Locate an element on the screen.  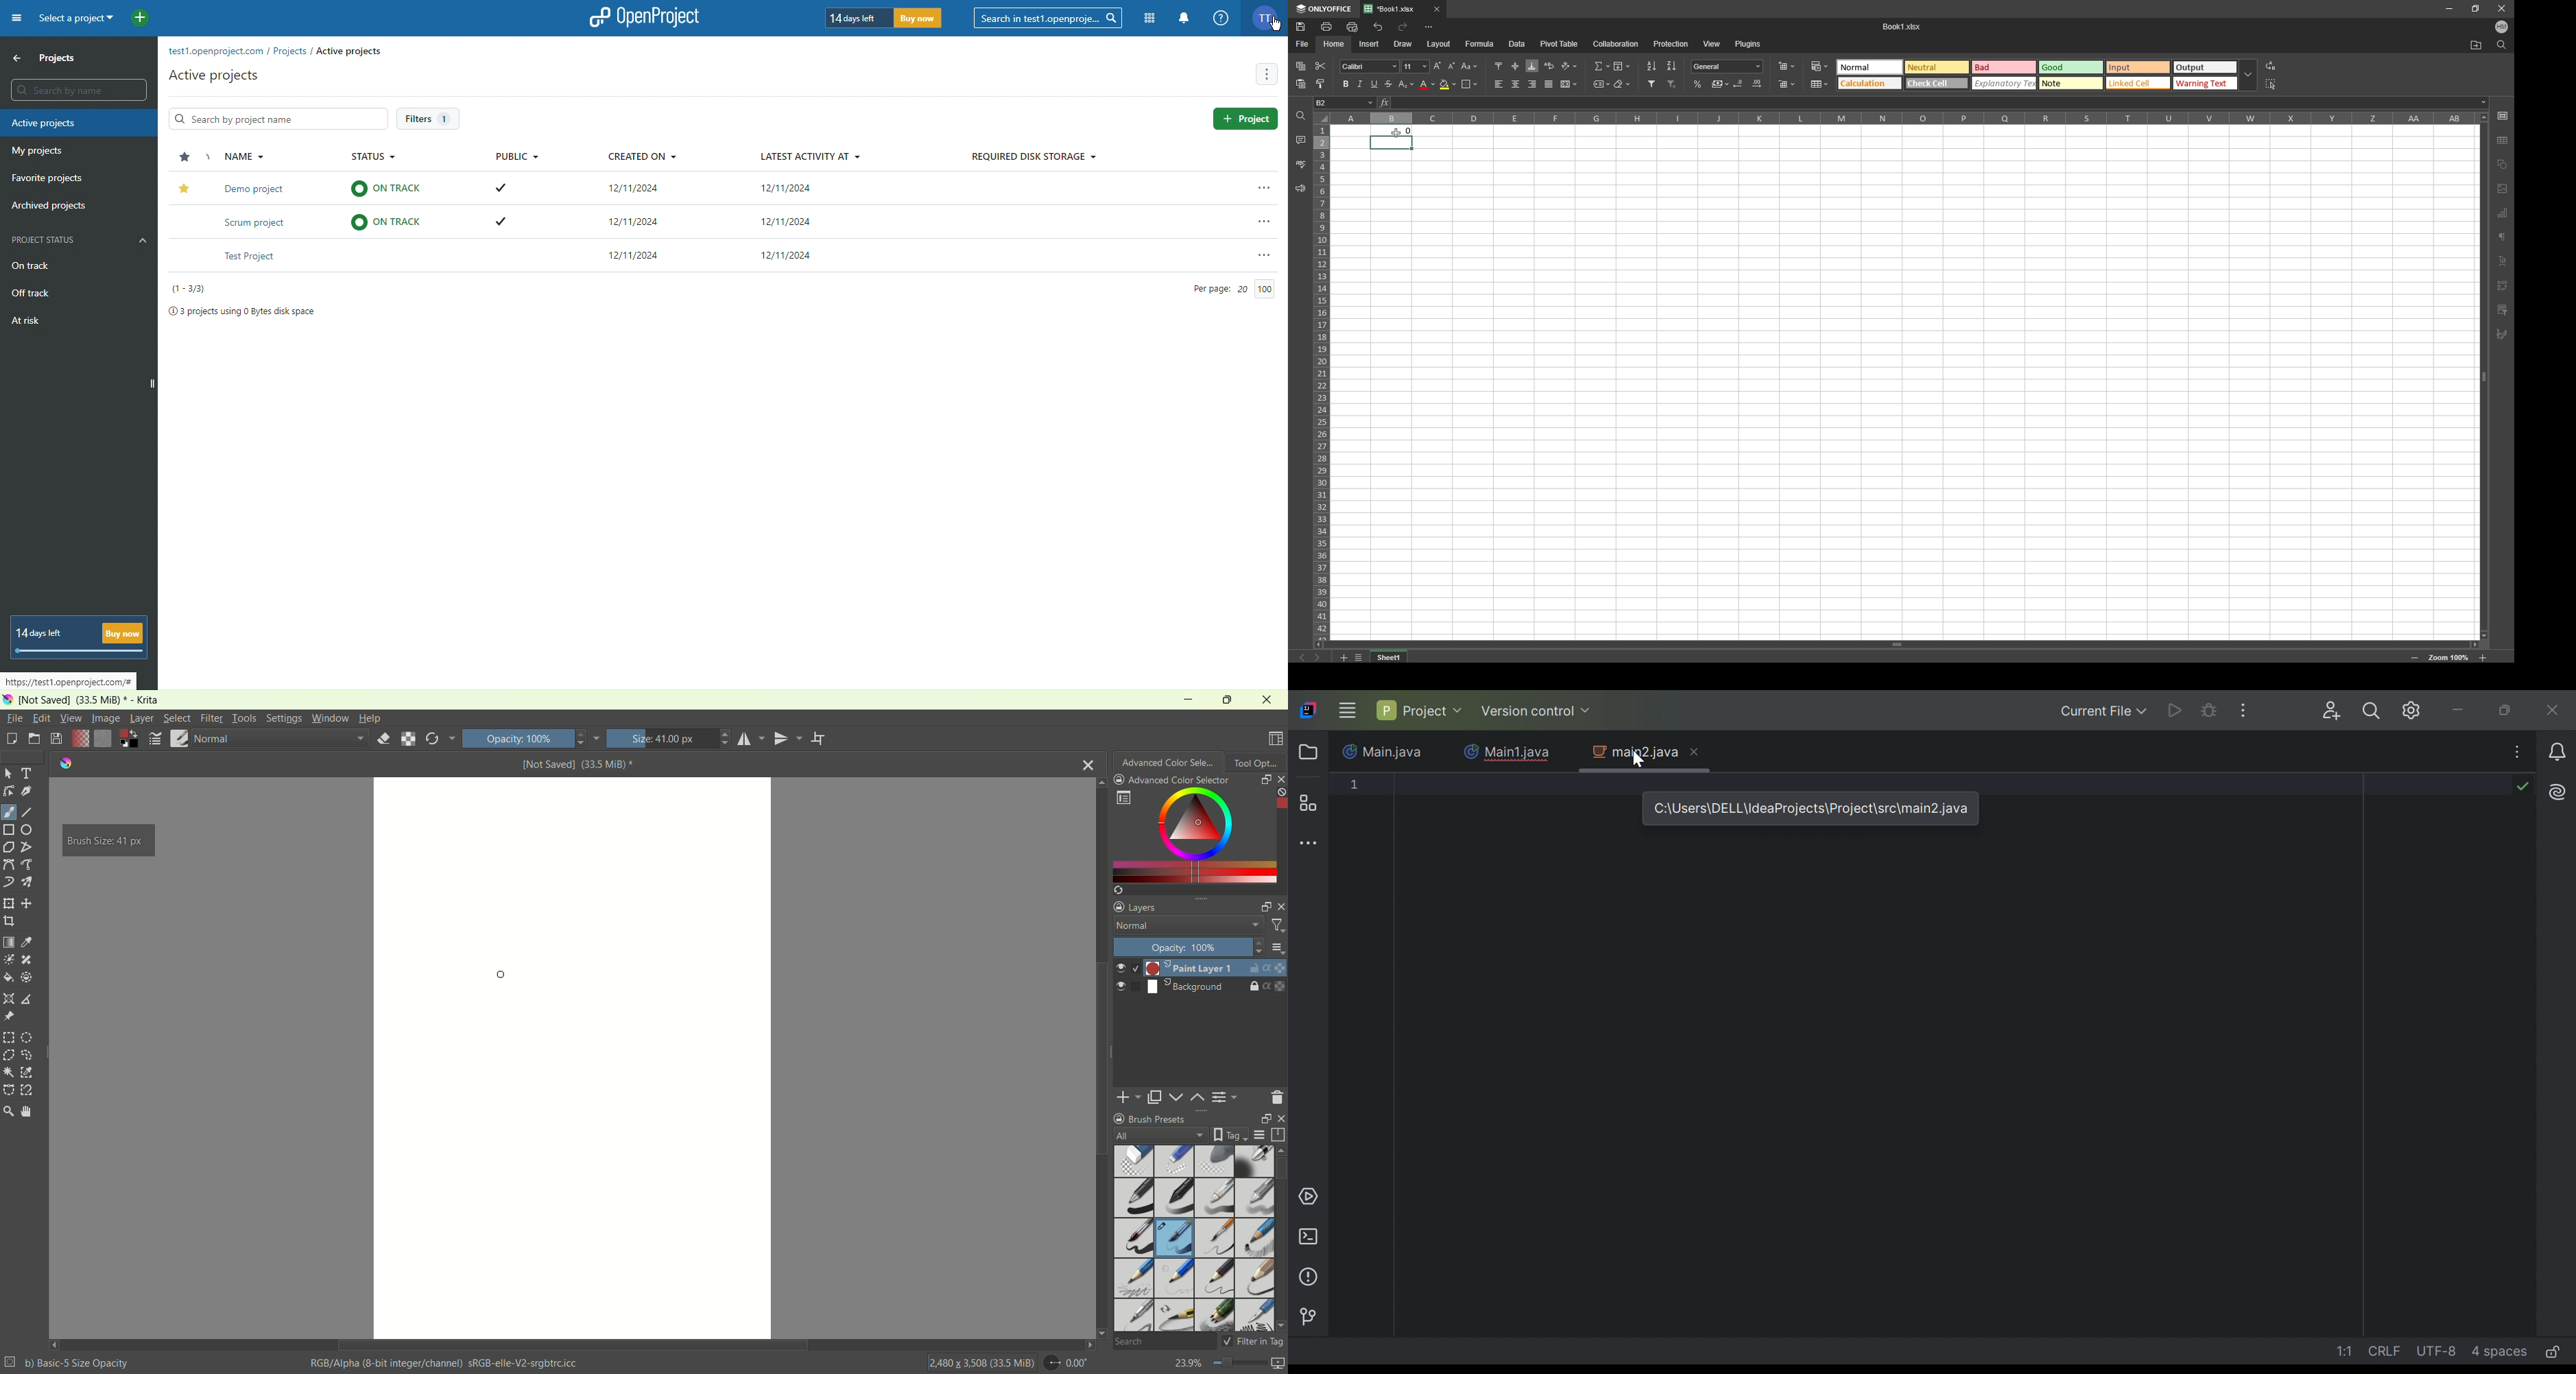
Brush Size: 41 px is located at coordinates (107, 841).